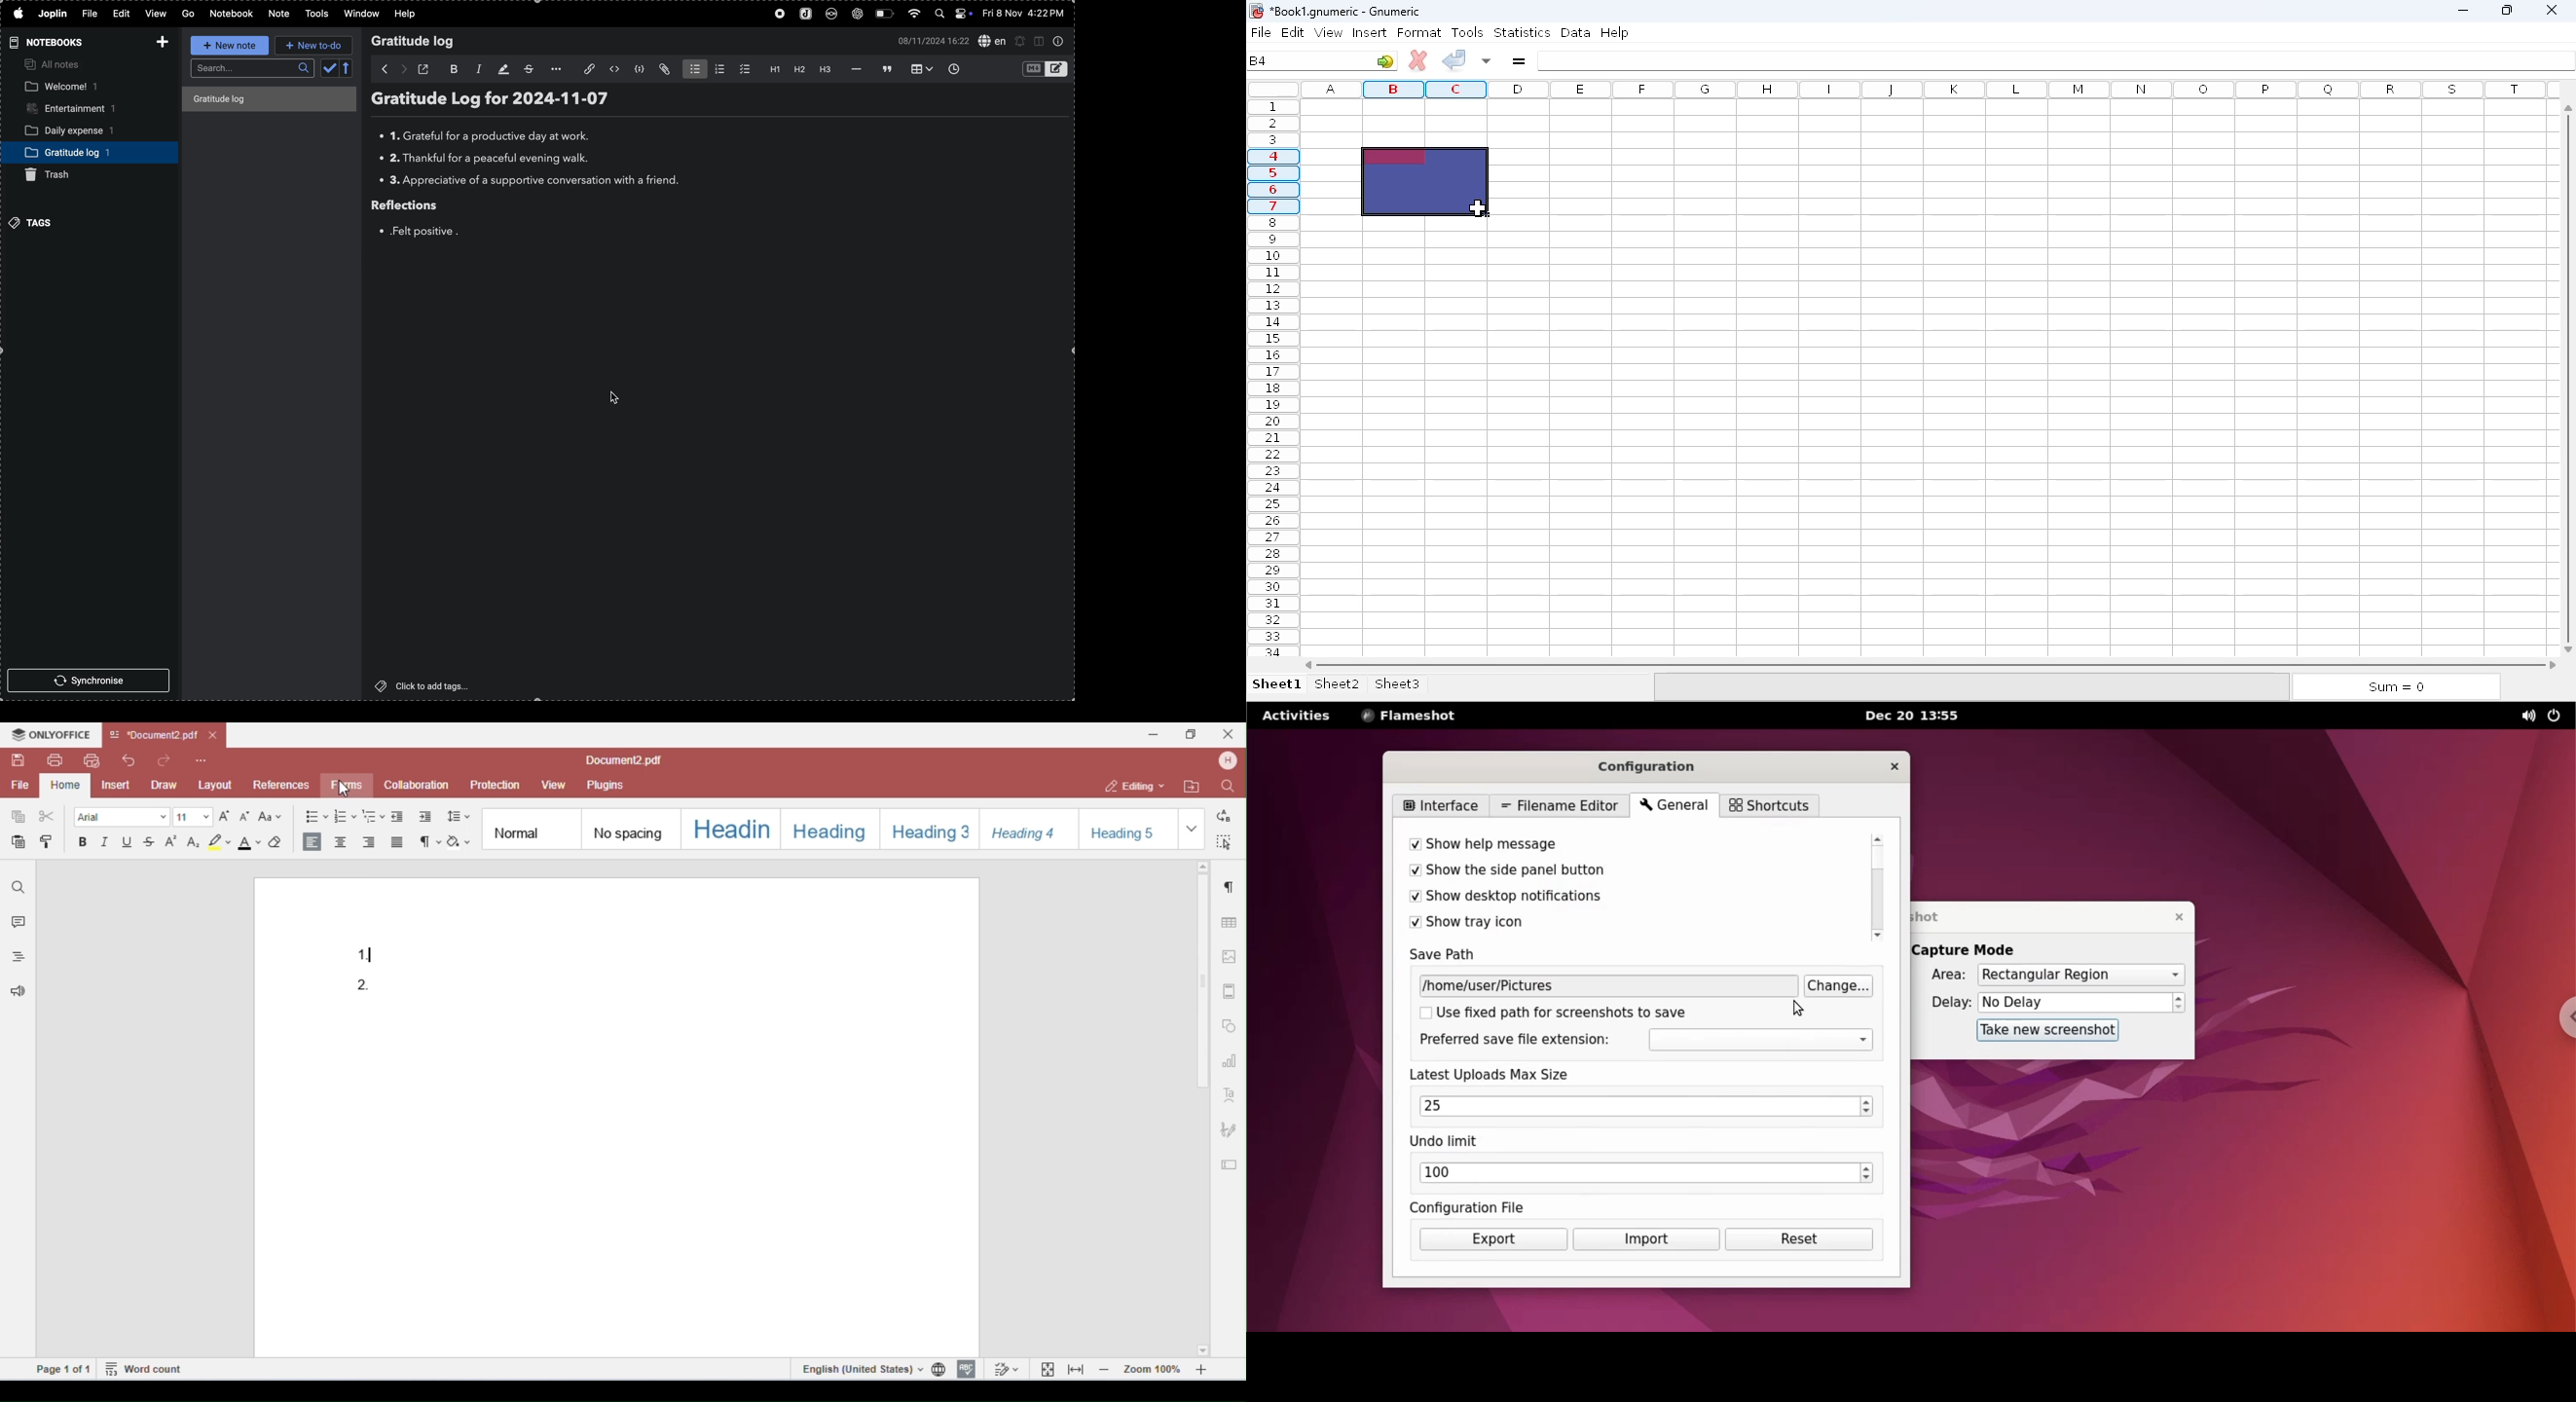  I want to click on Book1 numeric - Gnumeric, so click(1345, 12).